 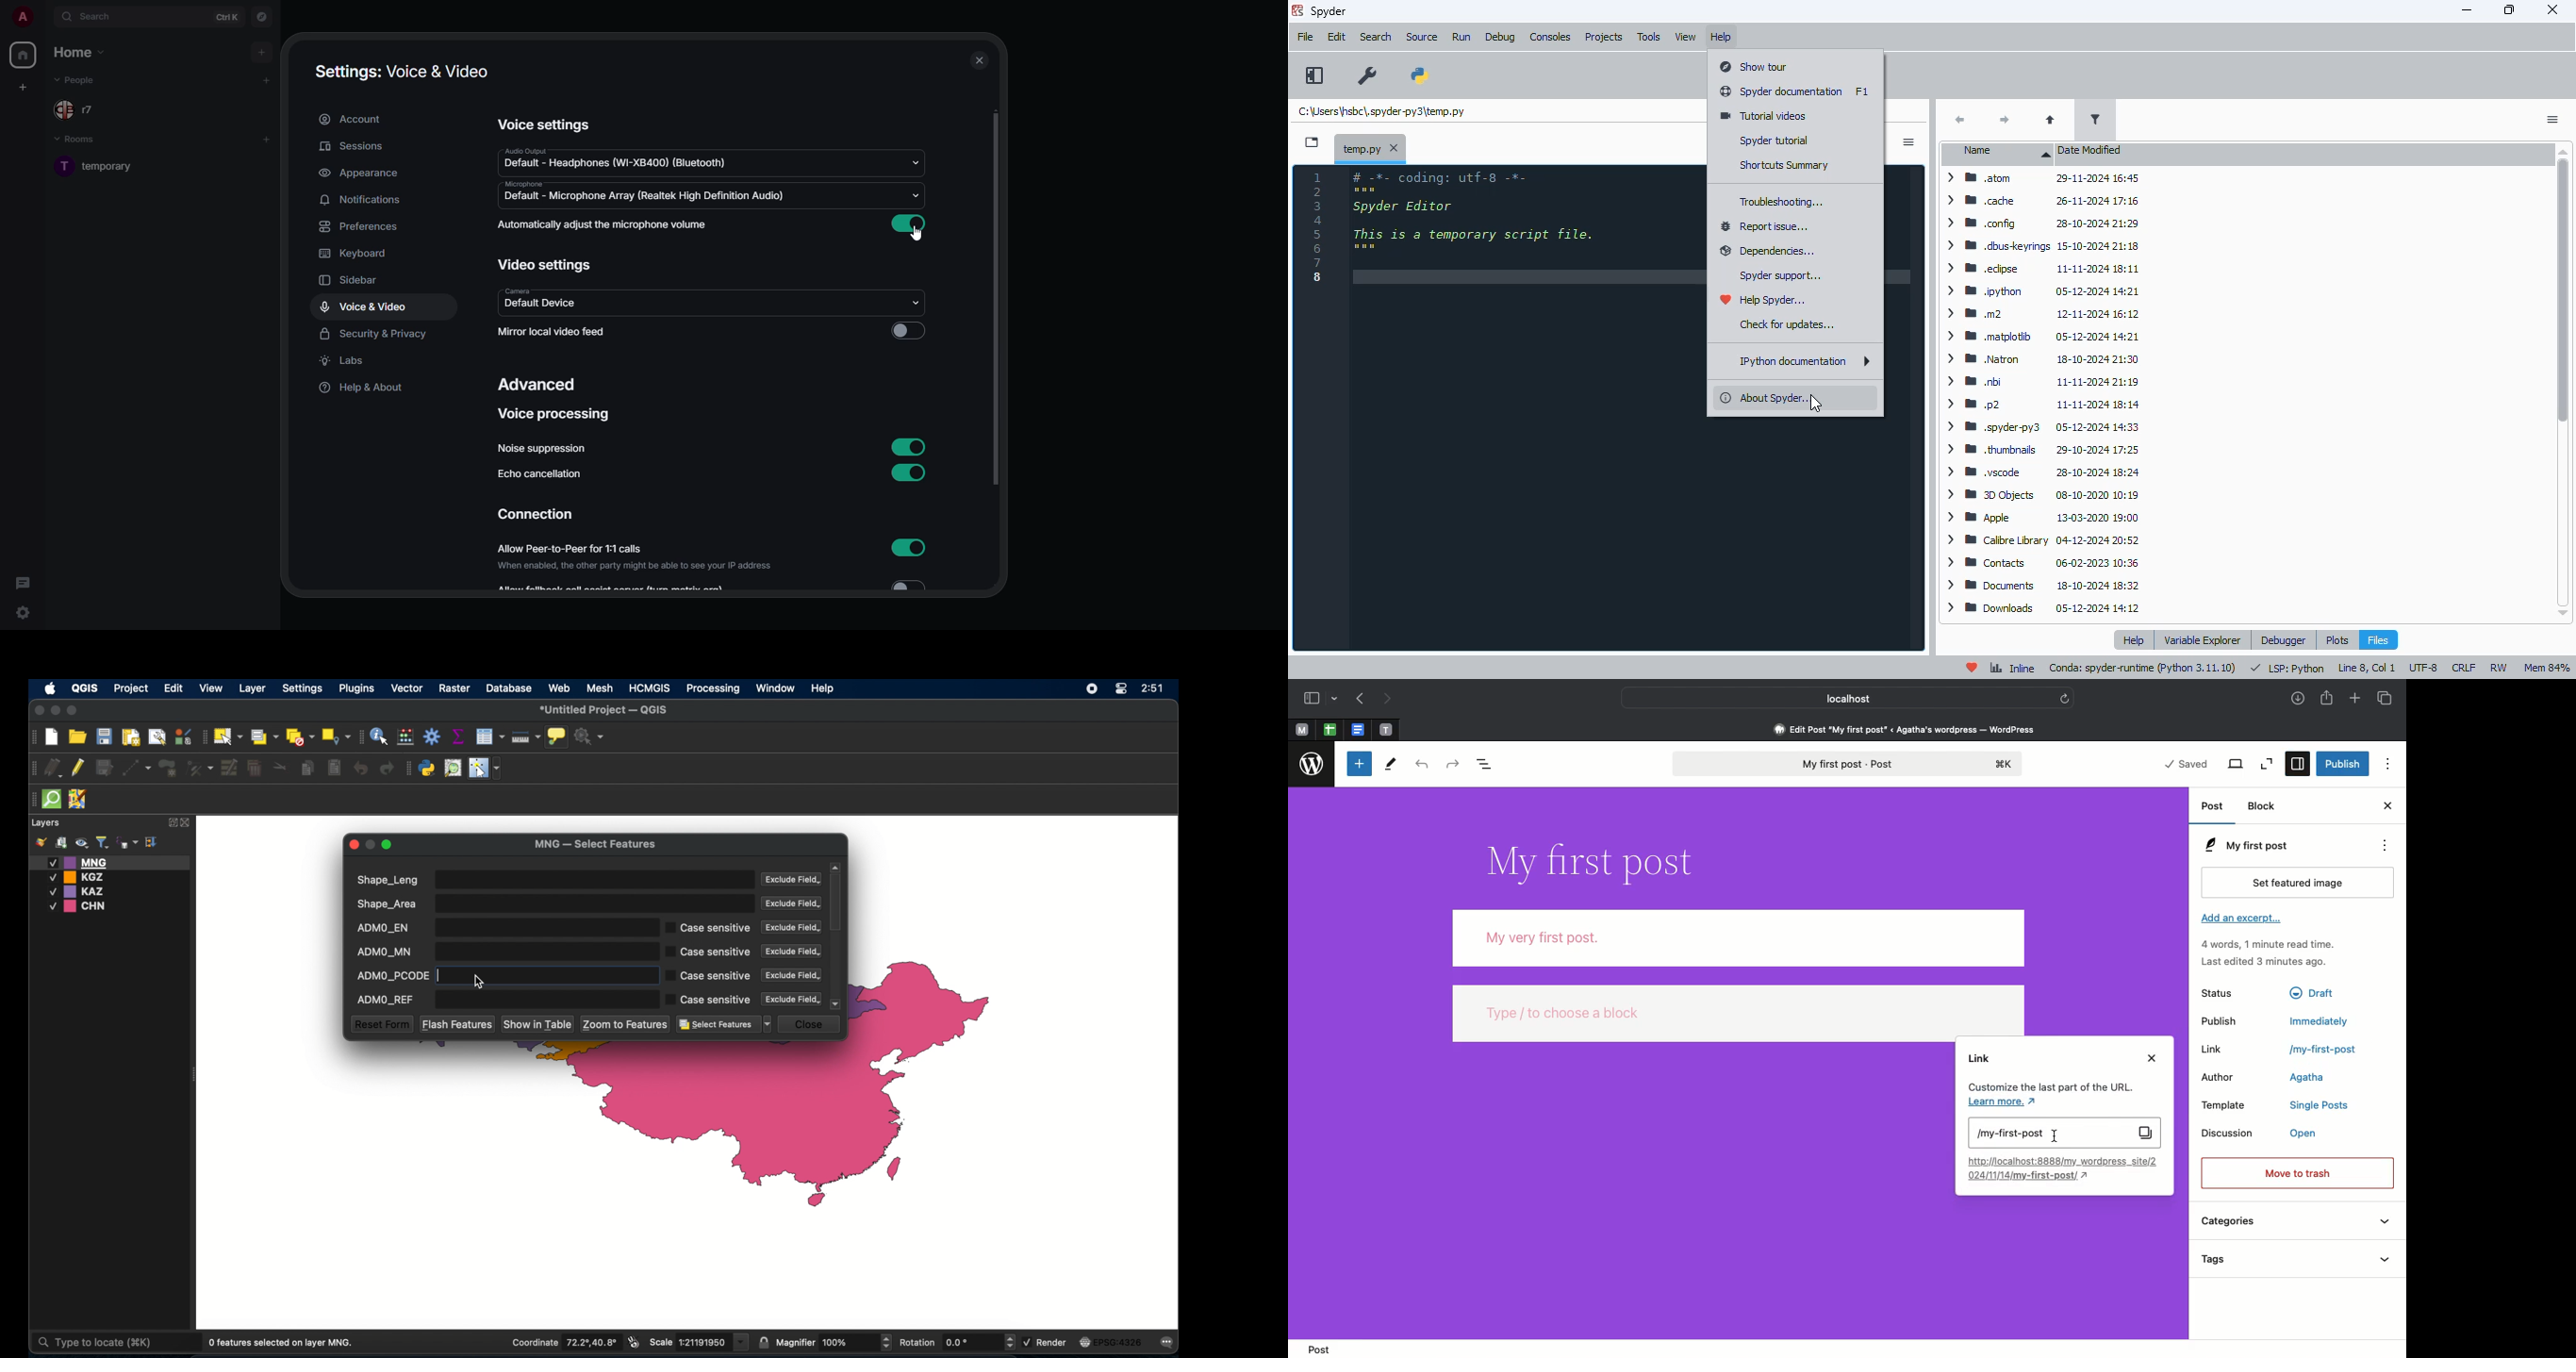 What do you see at coordinates (2387, 698) in the screenshot?
I see `Tabs` at bounding box center [2387, 698].